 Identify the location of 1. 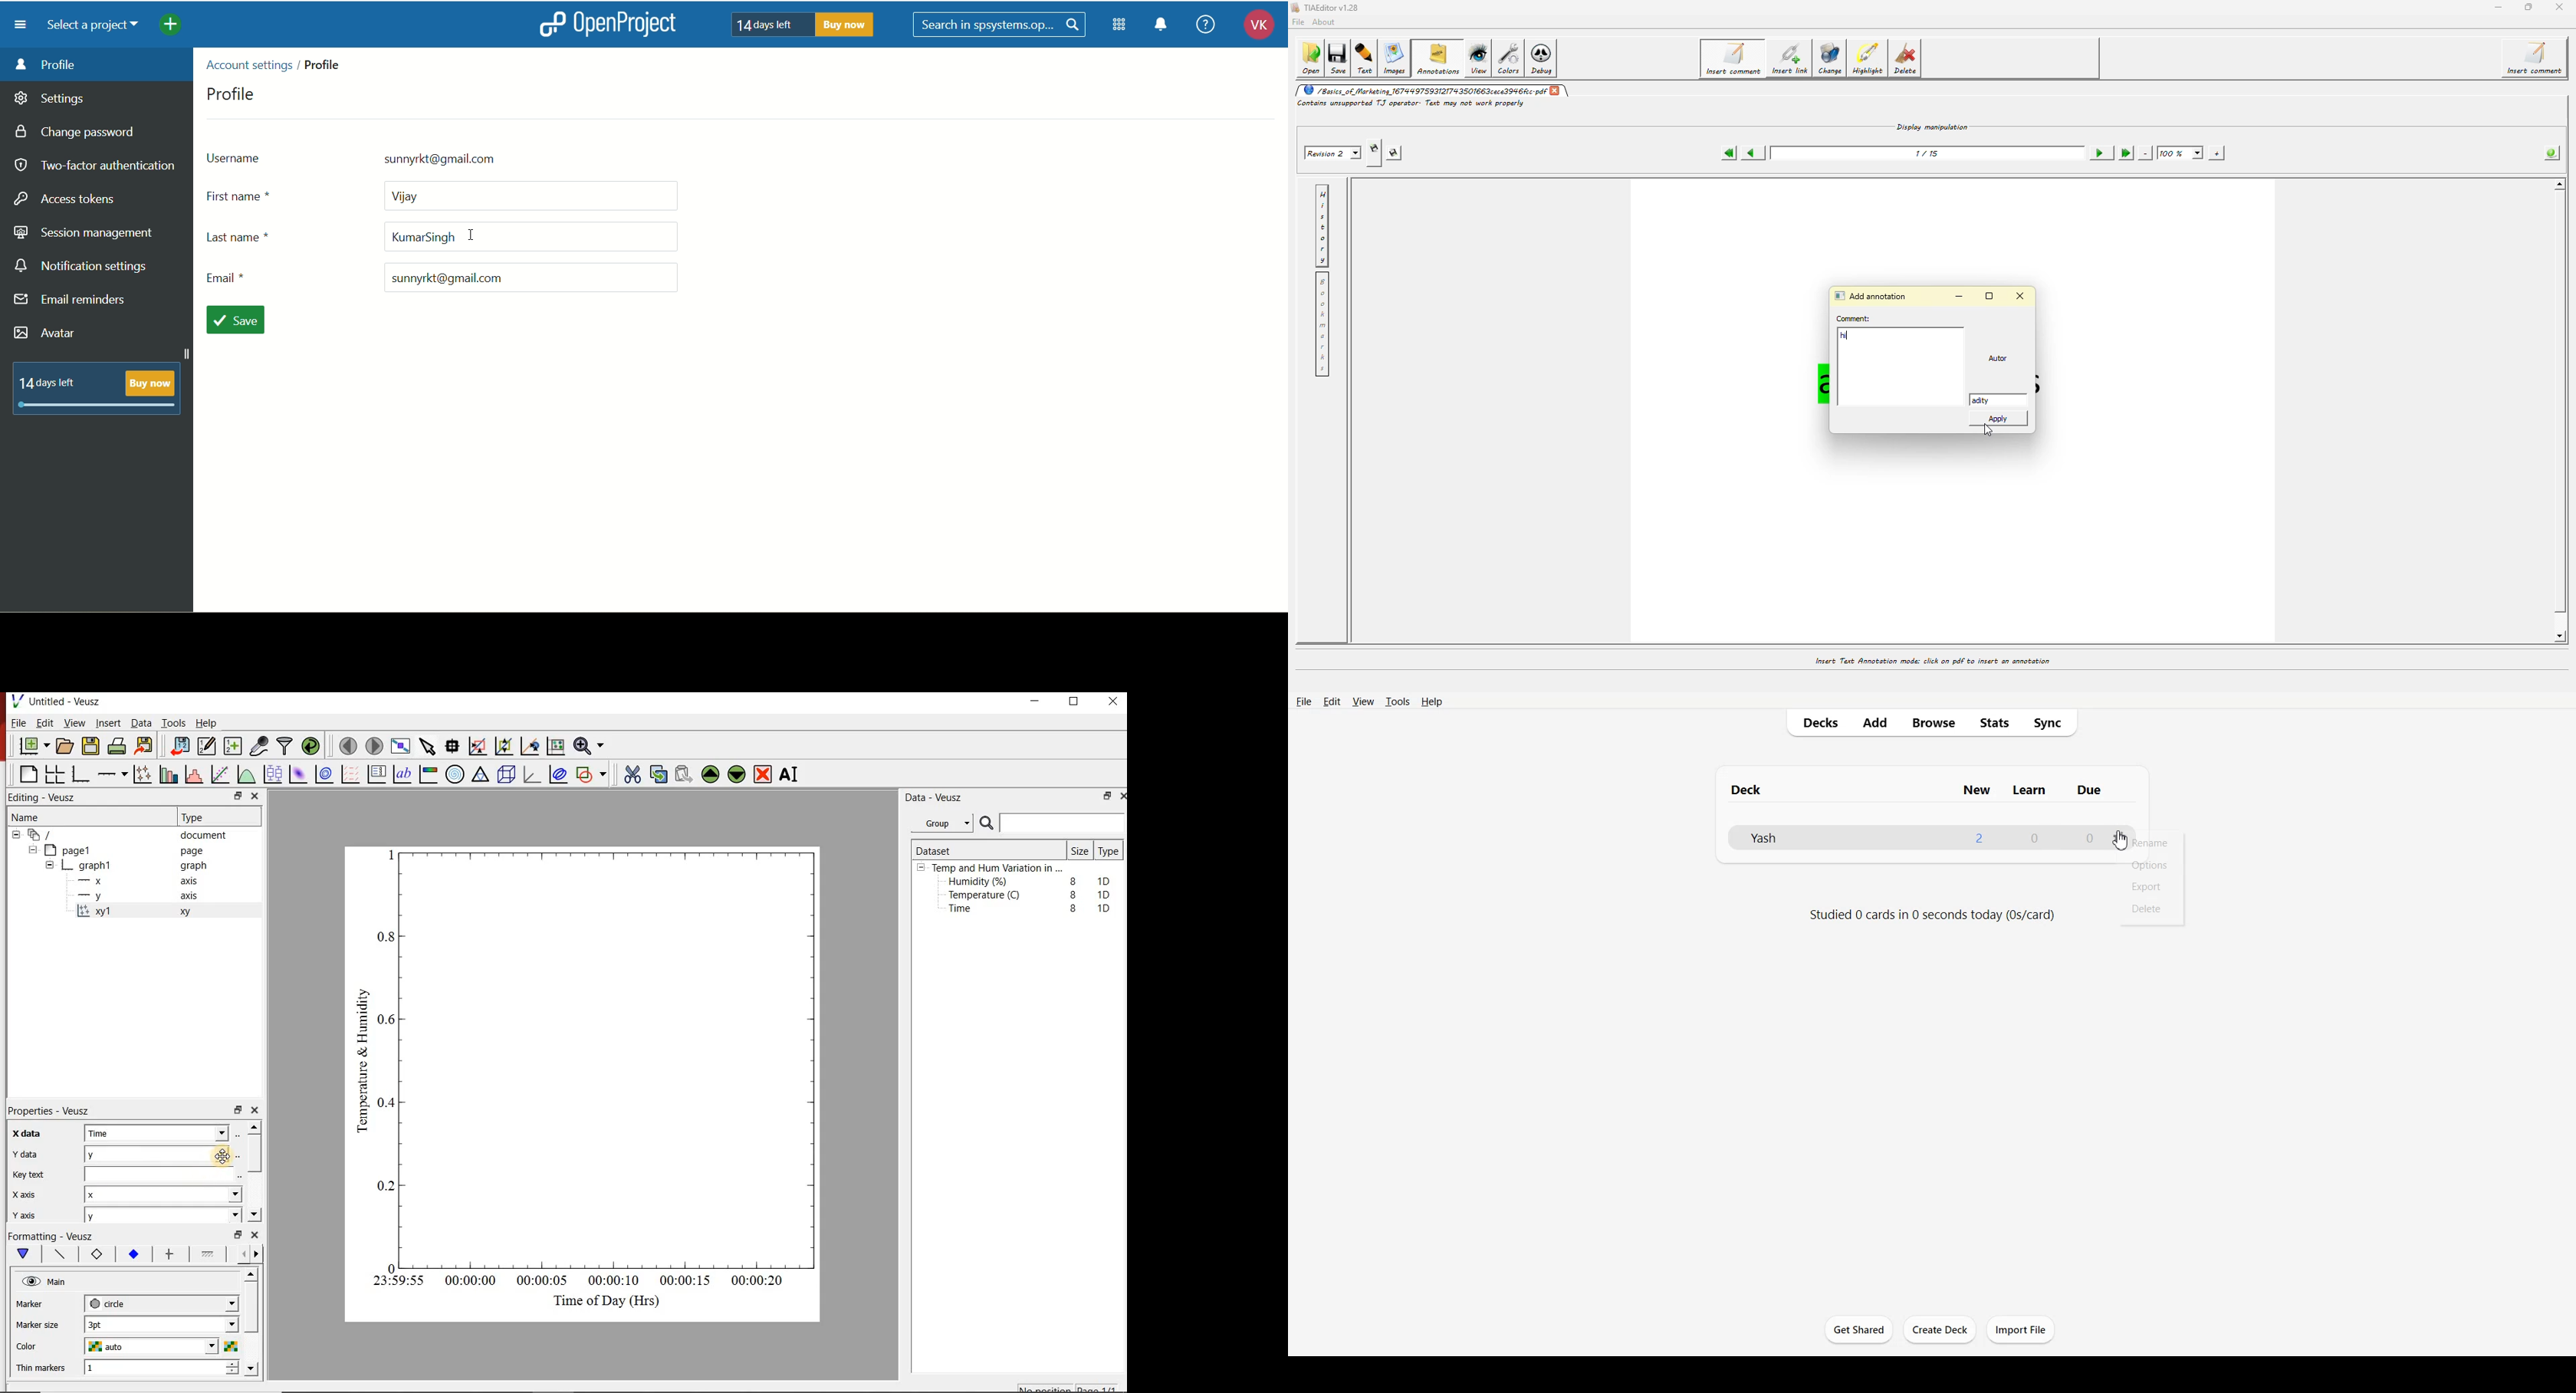
(389, 853).